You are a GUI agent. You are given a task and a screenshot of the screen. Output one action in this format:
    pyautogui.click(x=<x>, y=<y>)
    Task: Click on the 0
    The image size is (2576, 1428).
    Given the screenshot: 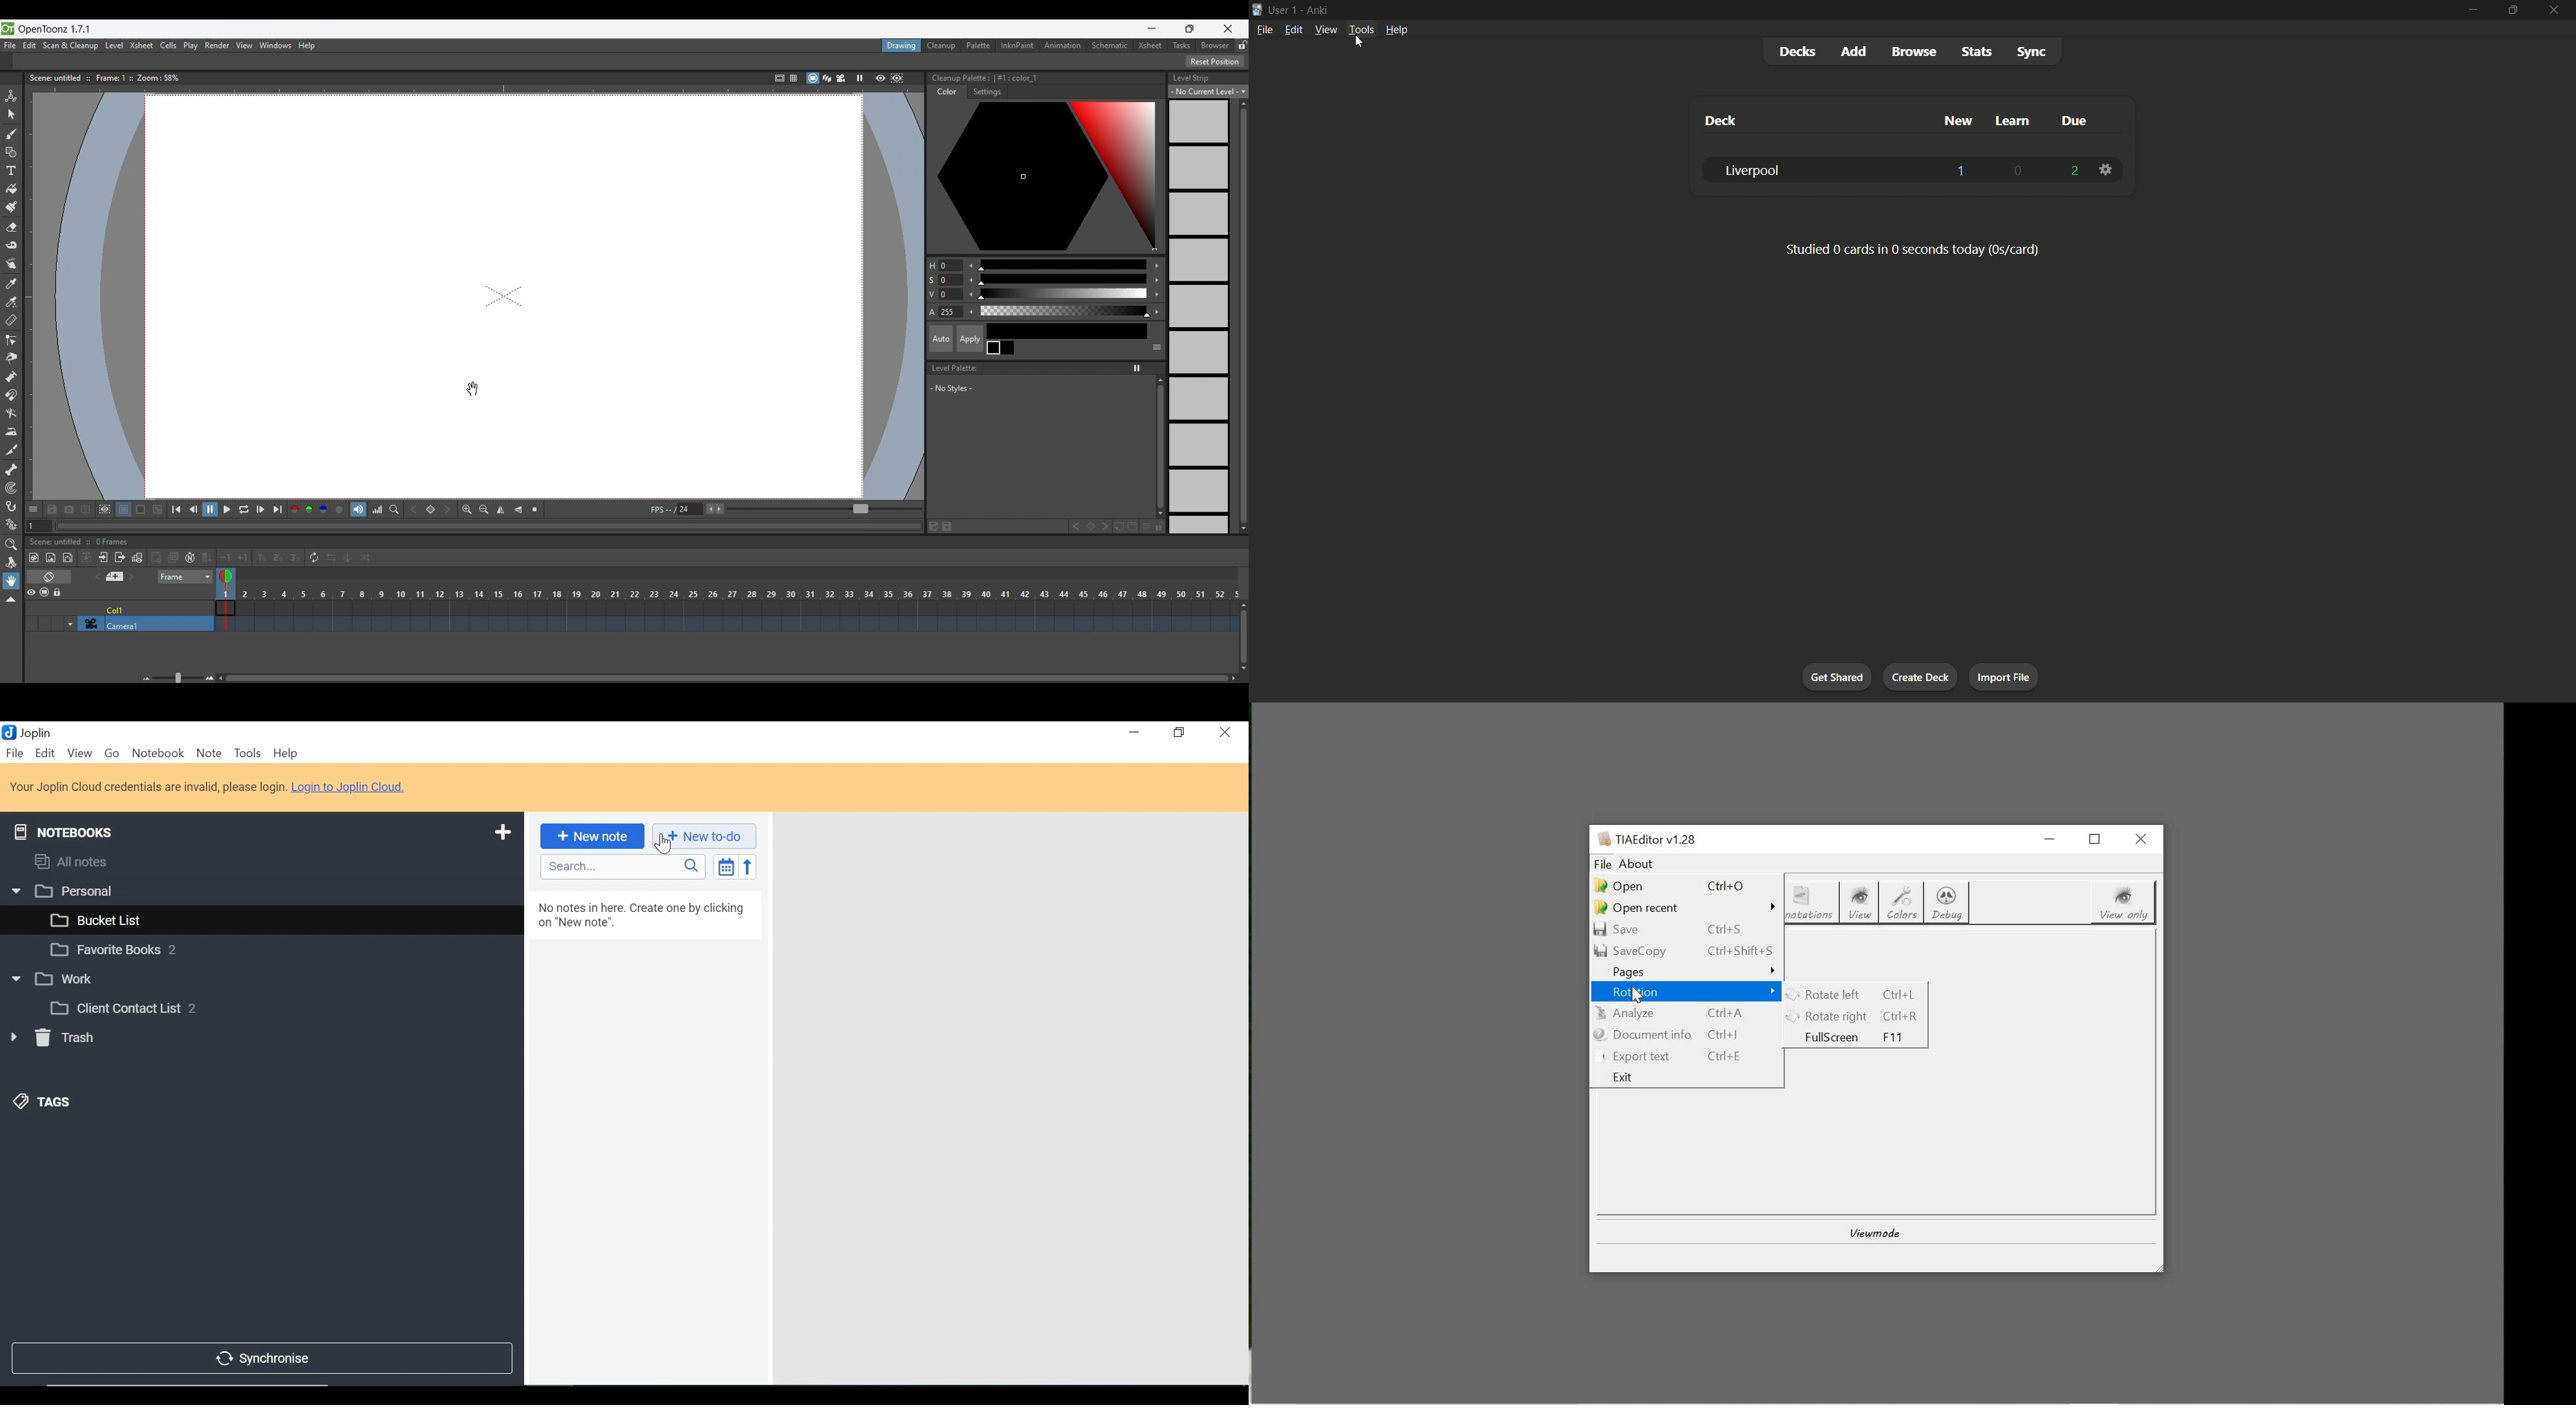 What is the action you would take?
    pyautogui.click(x=2017, y=171)
    